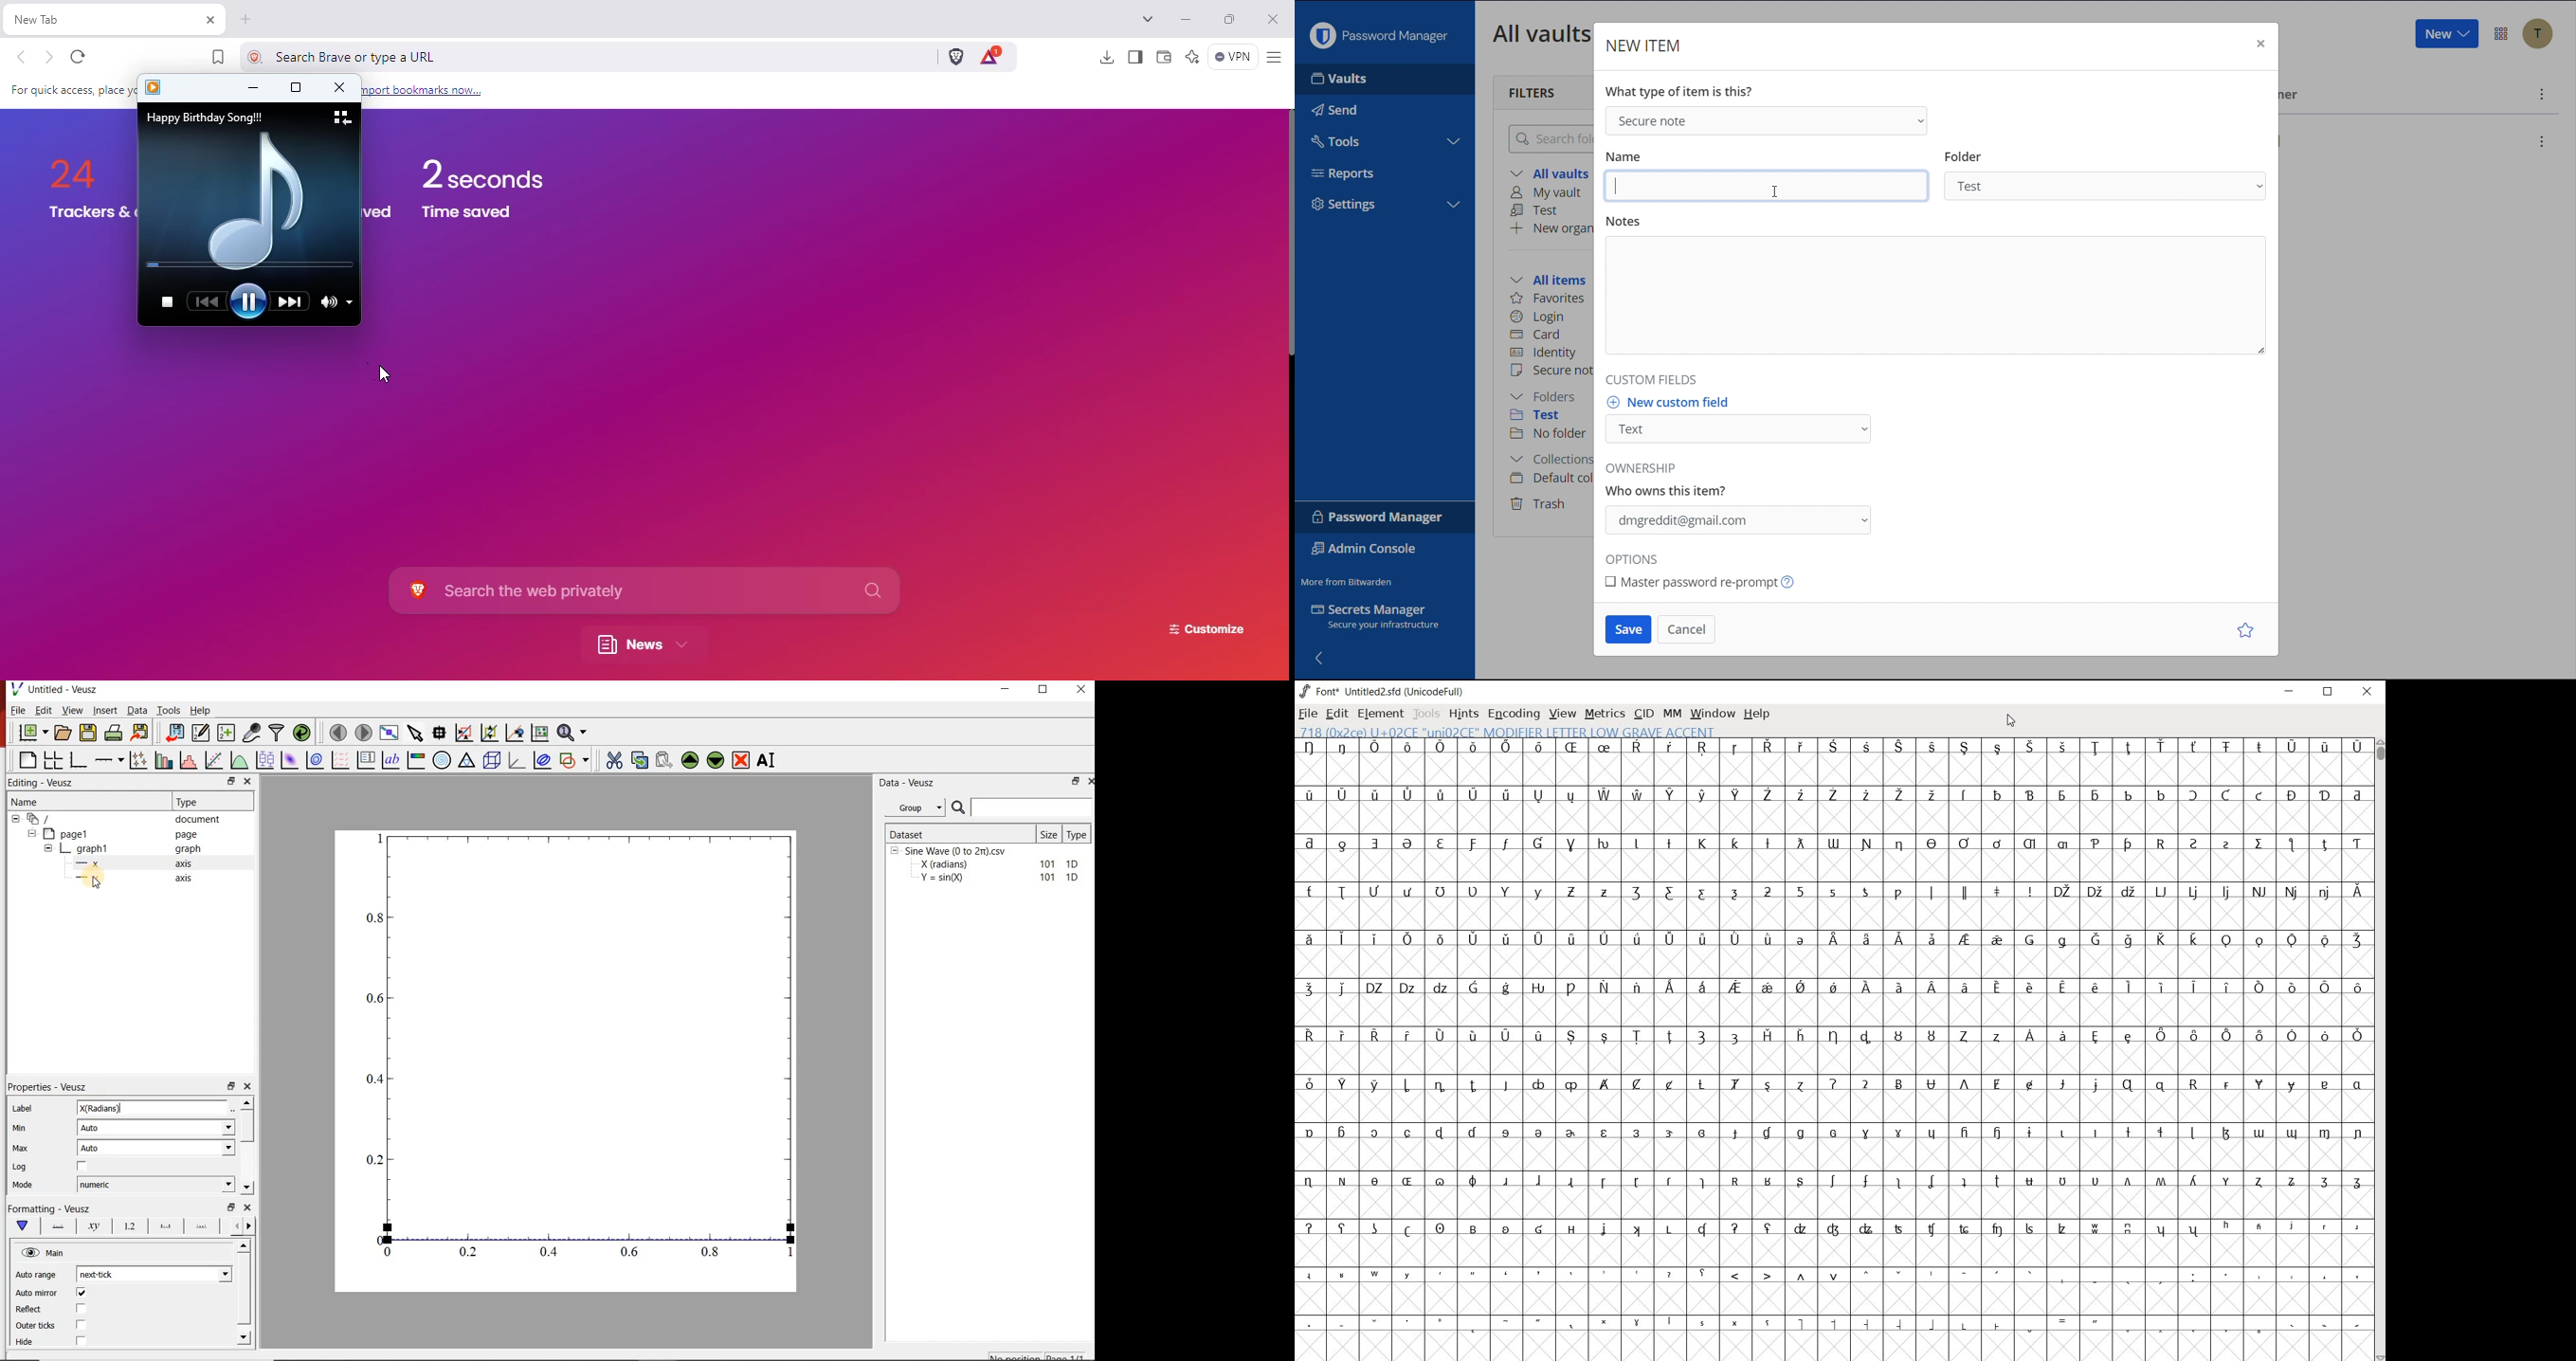  I want to click on zoom functions menu, so click(574, 731).